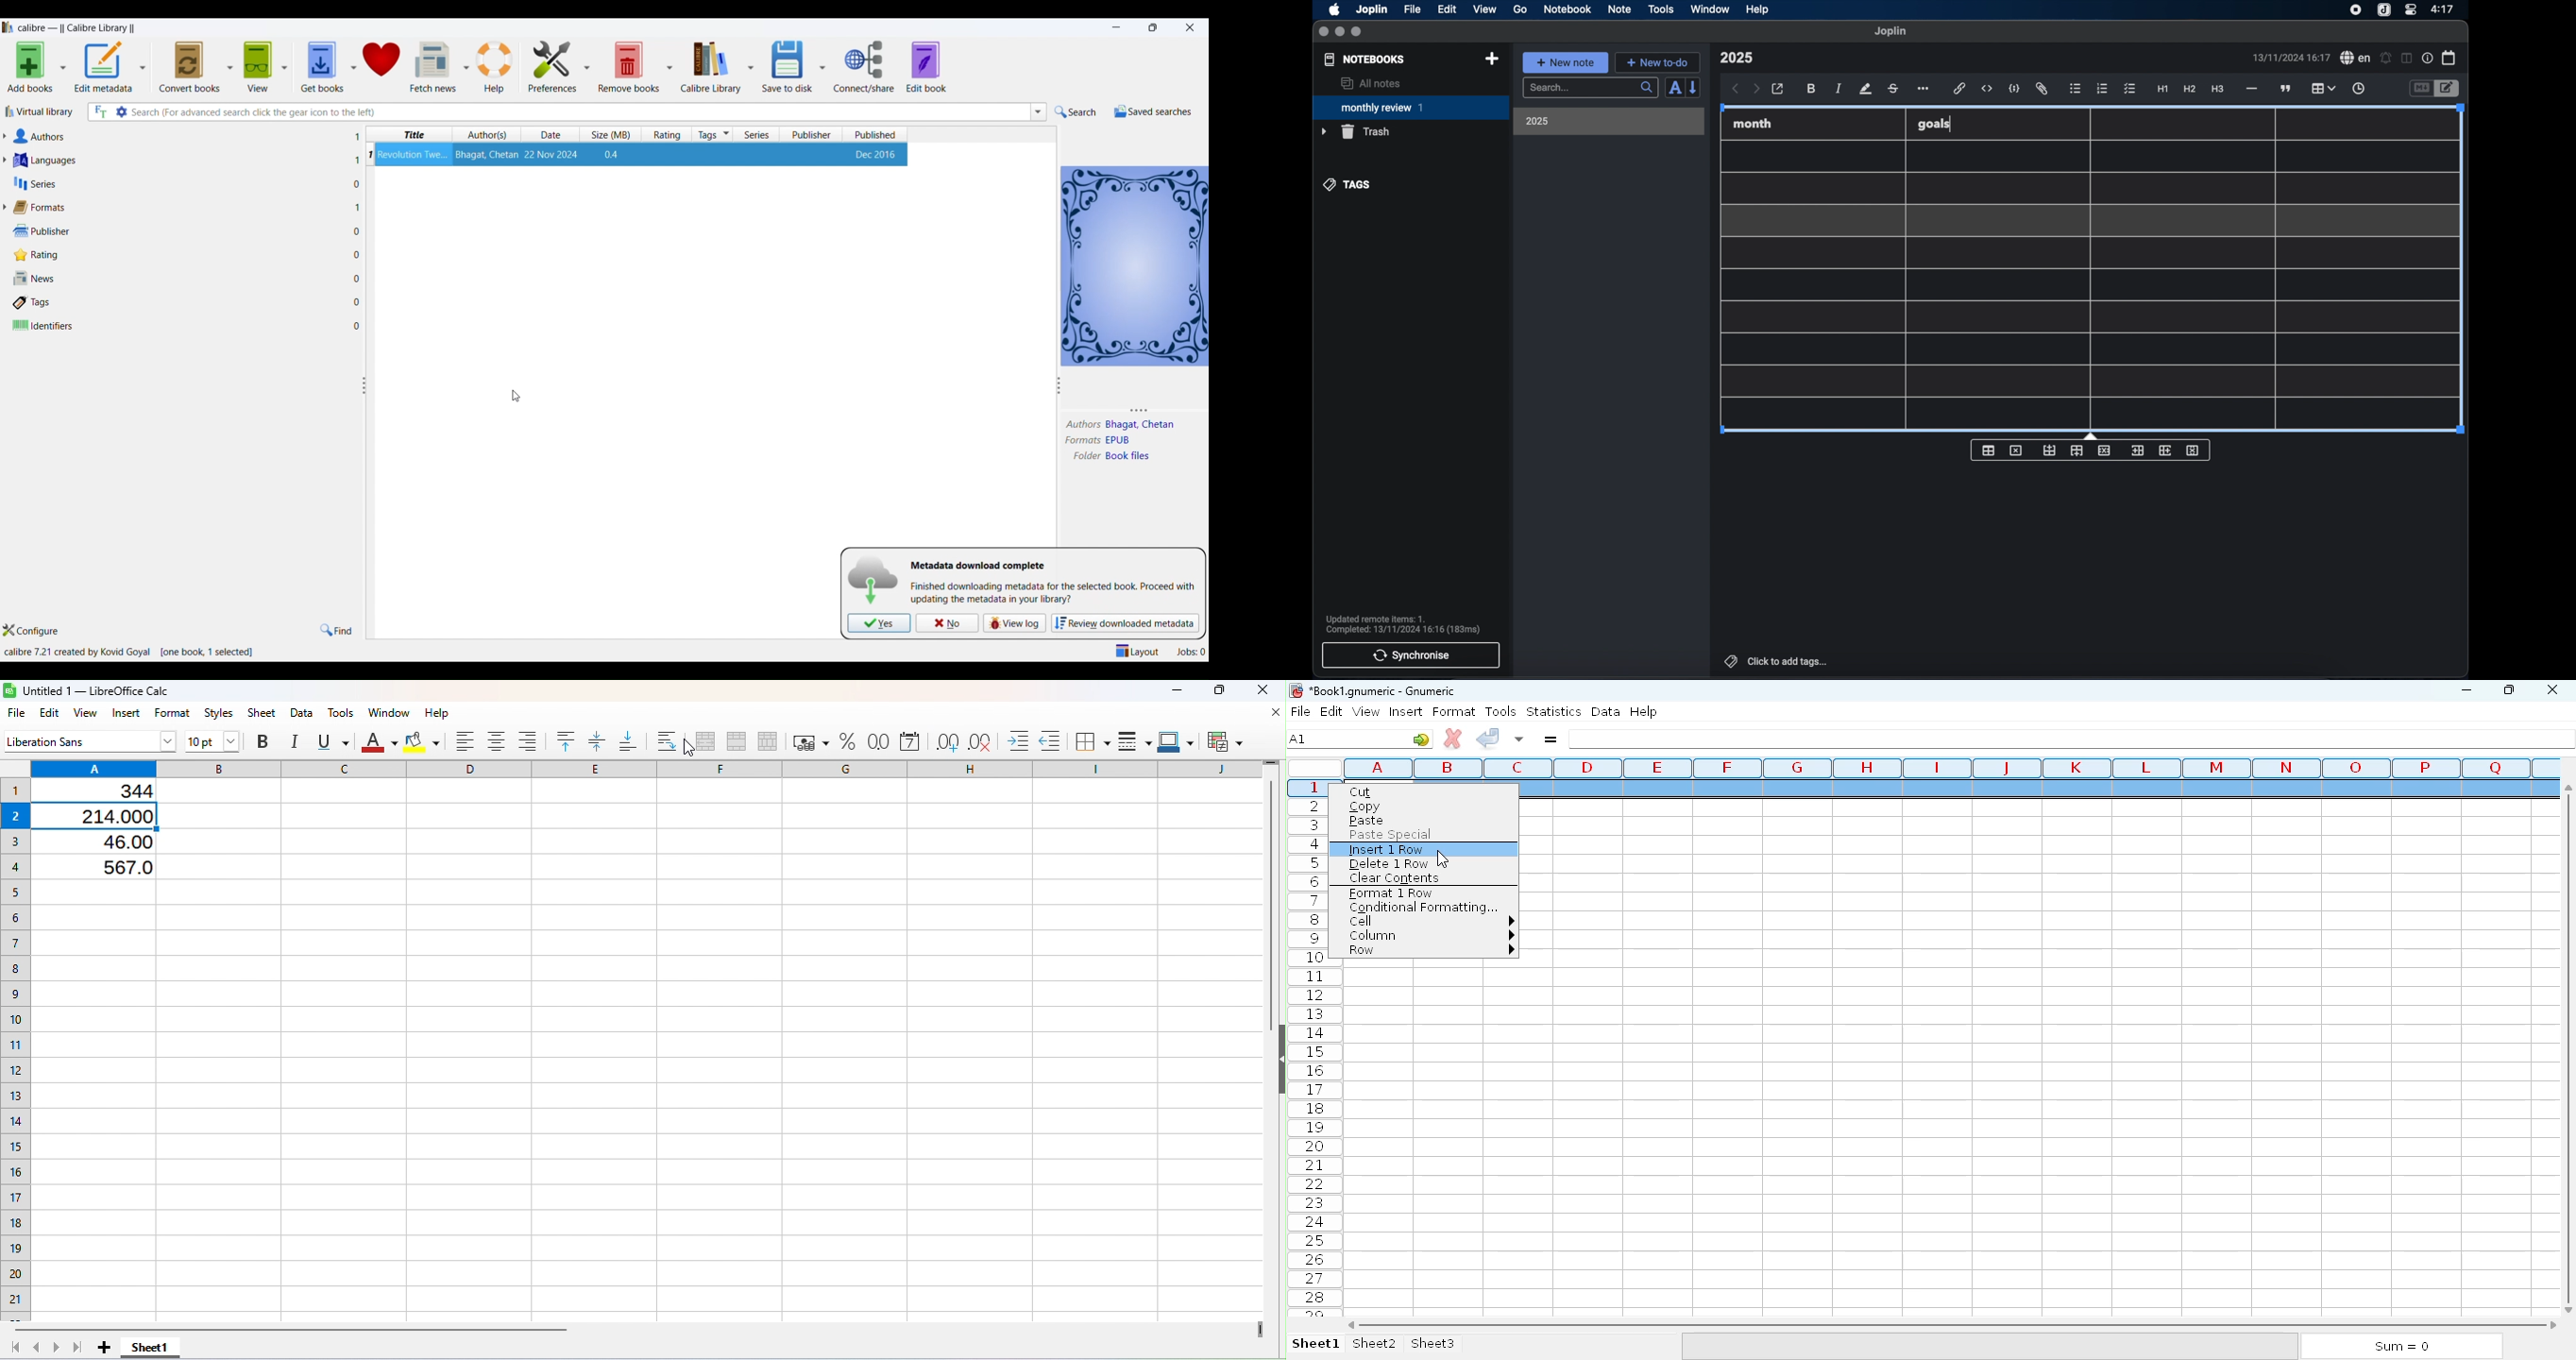 This screenshot has height=1372, width=2576. I want to click on Sheet1, so click(150, 1348).